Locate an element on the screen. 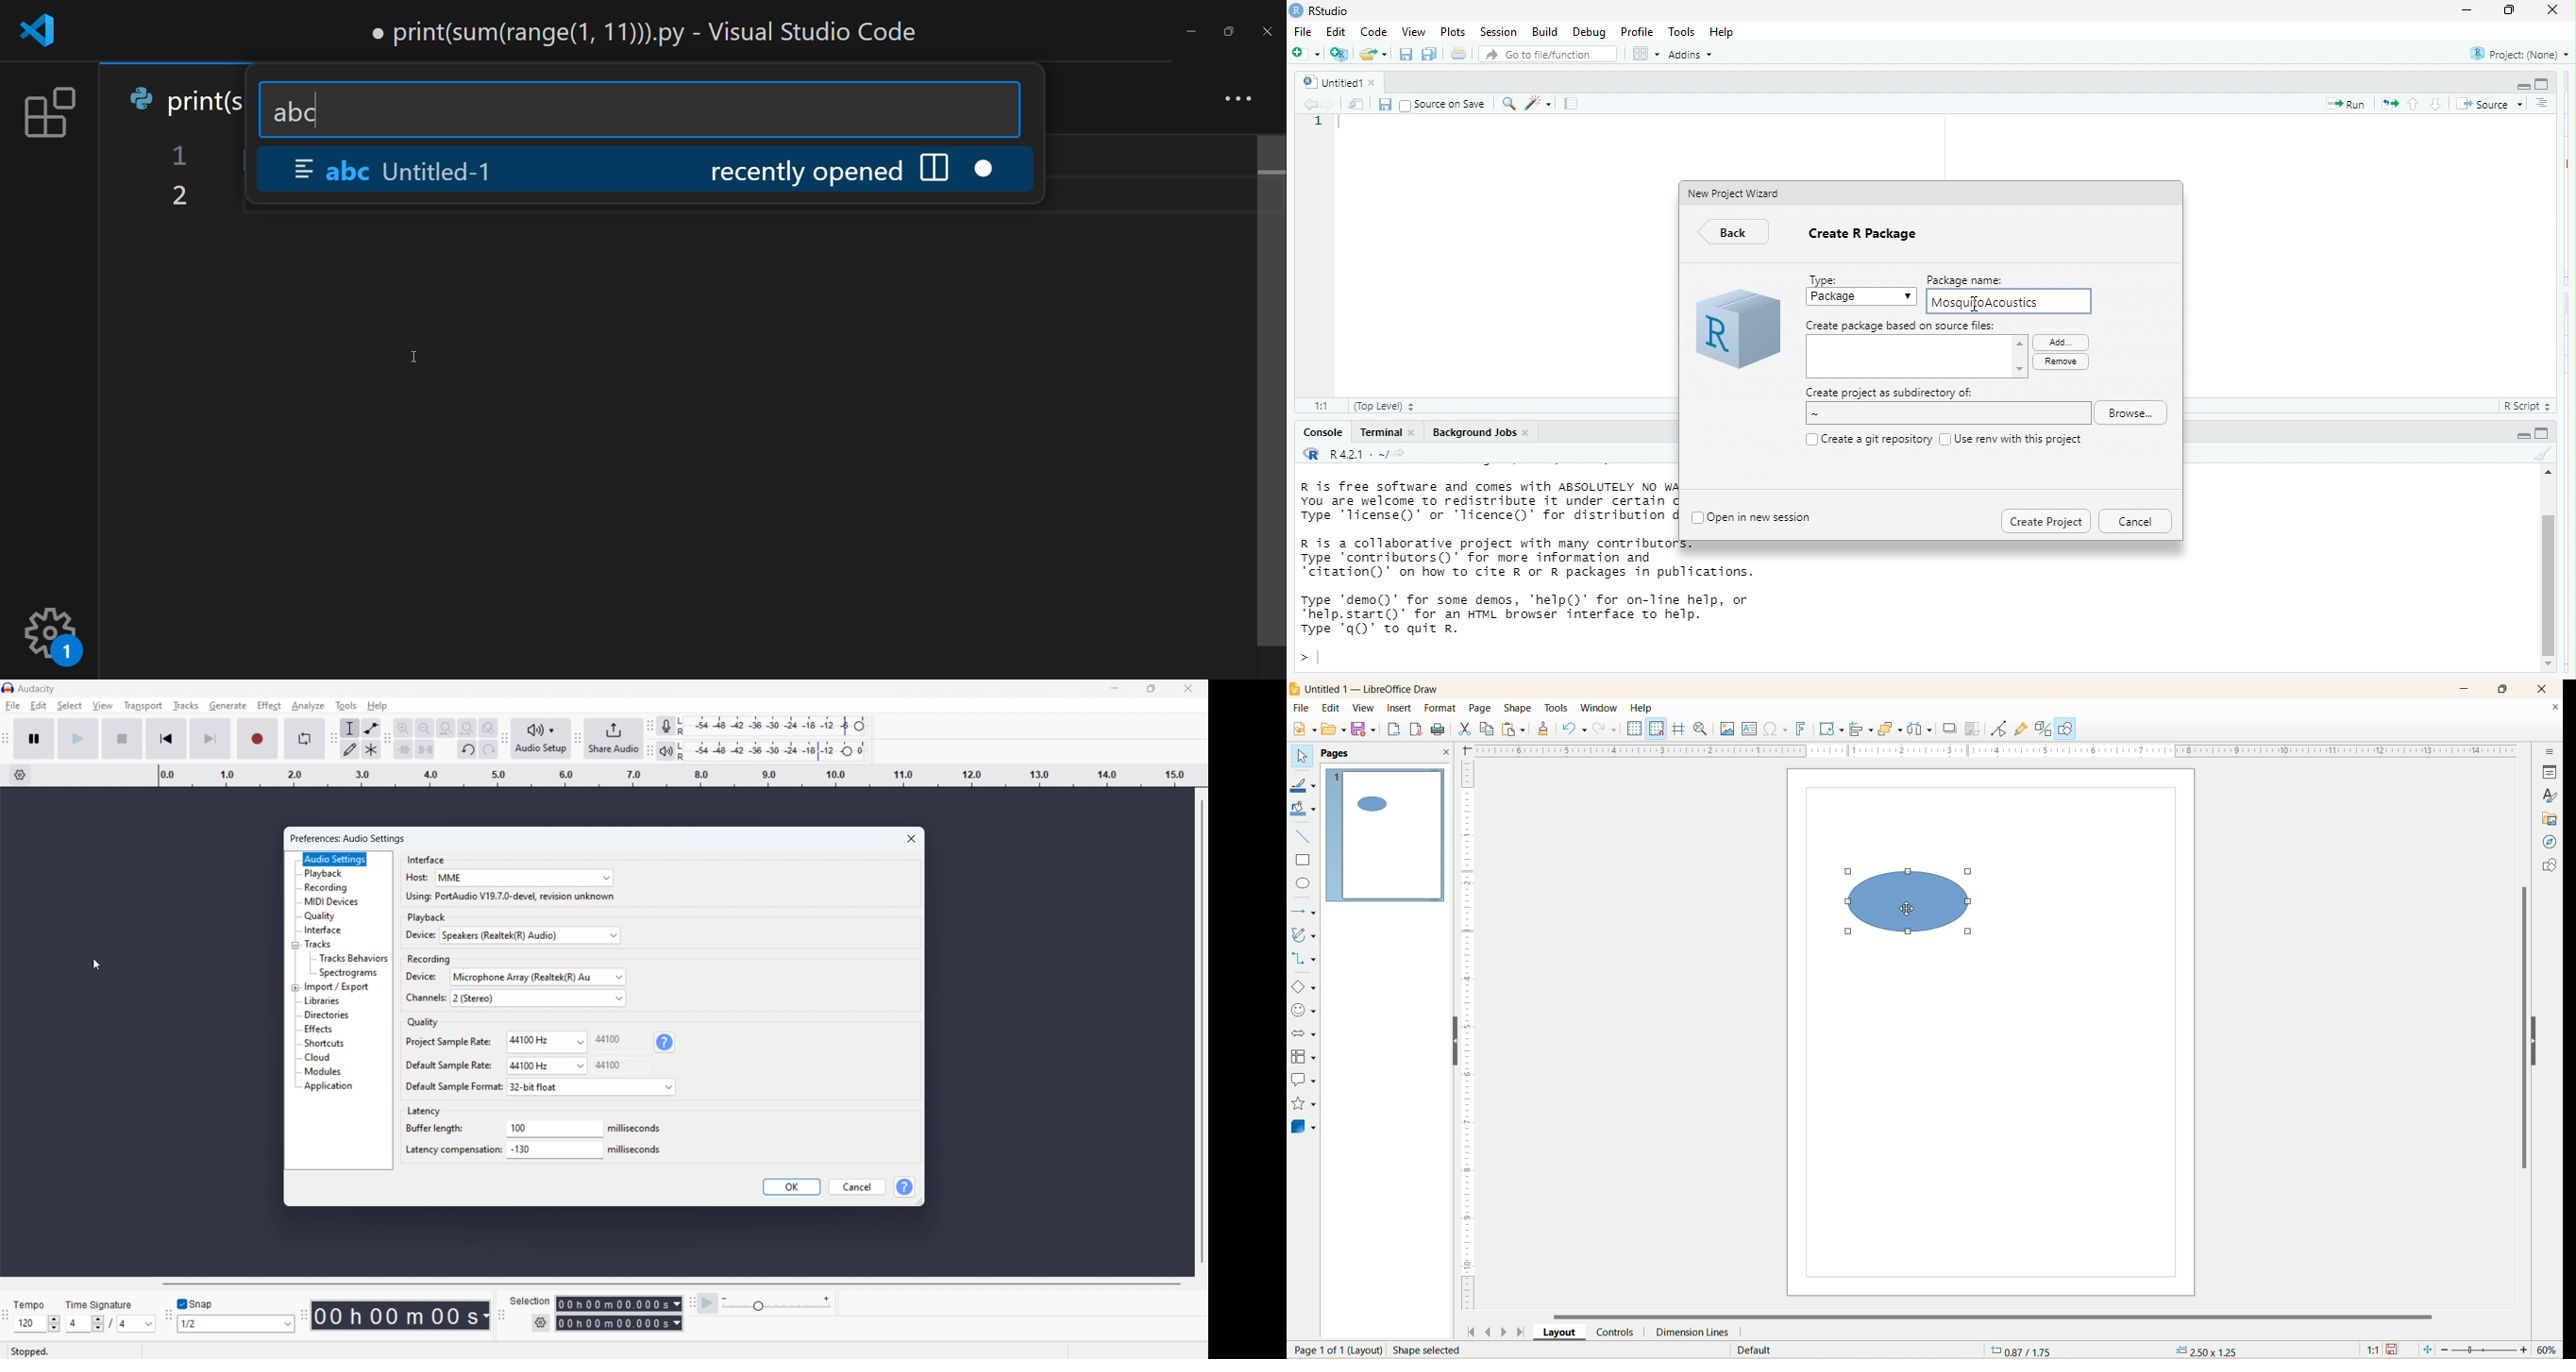  playback is located at coordinates (324, 873).